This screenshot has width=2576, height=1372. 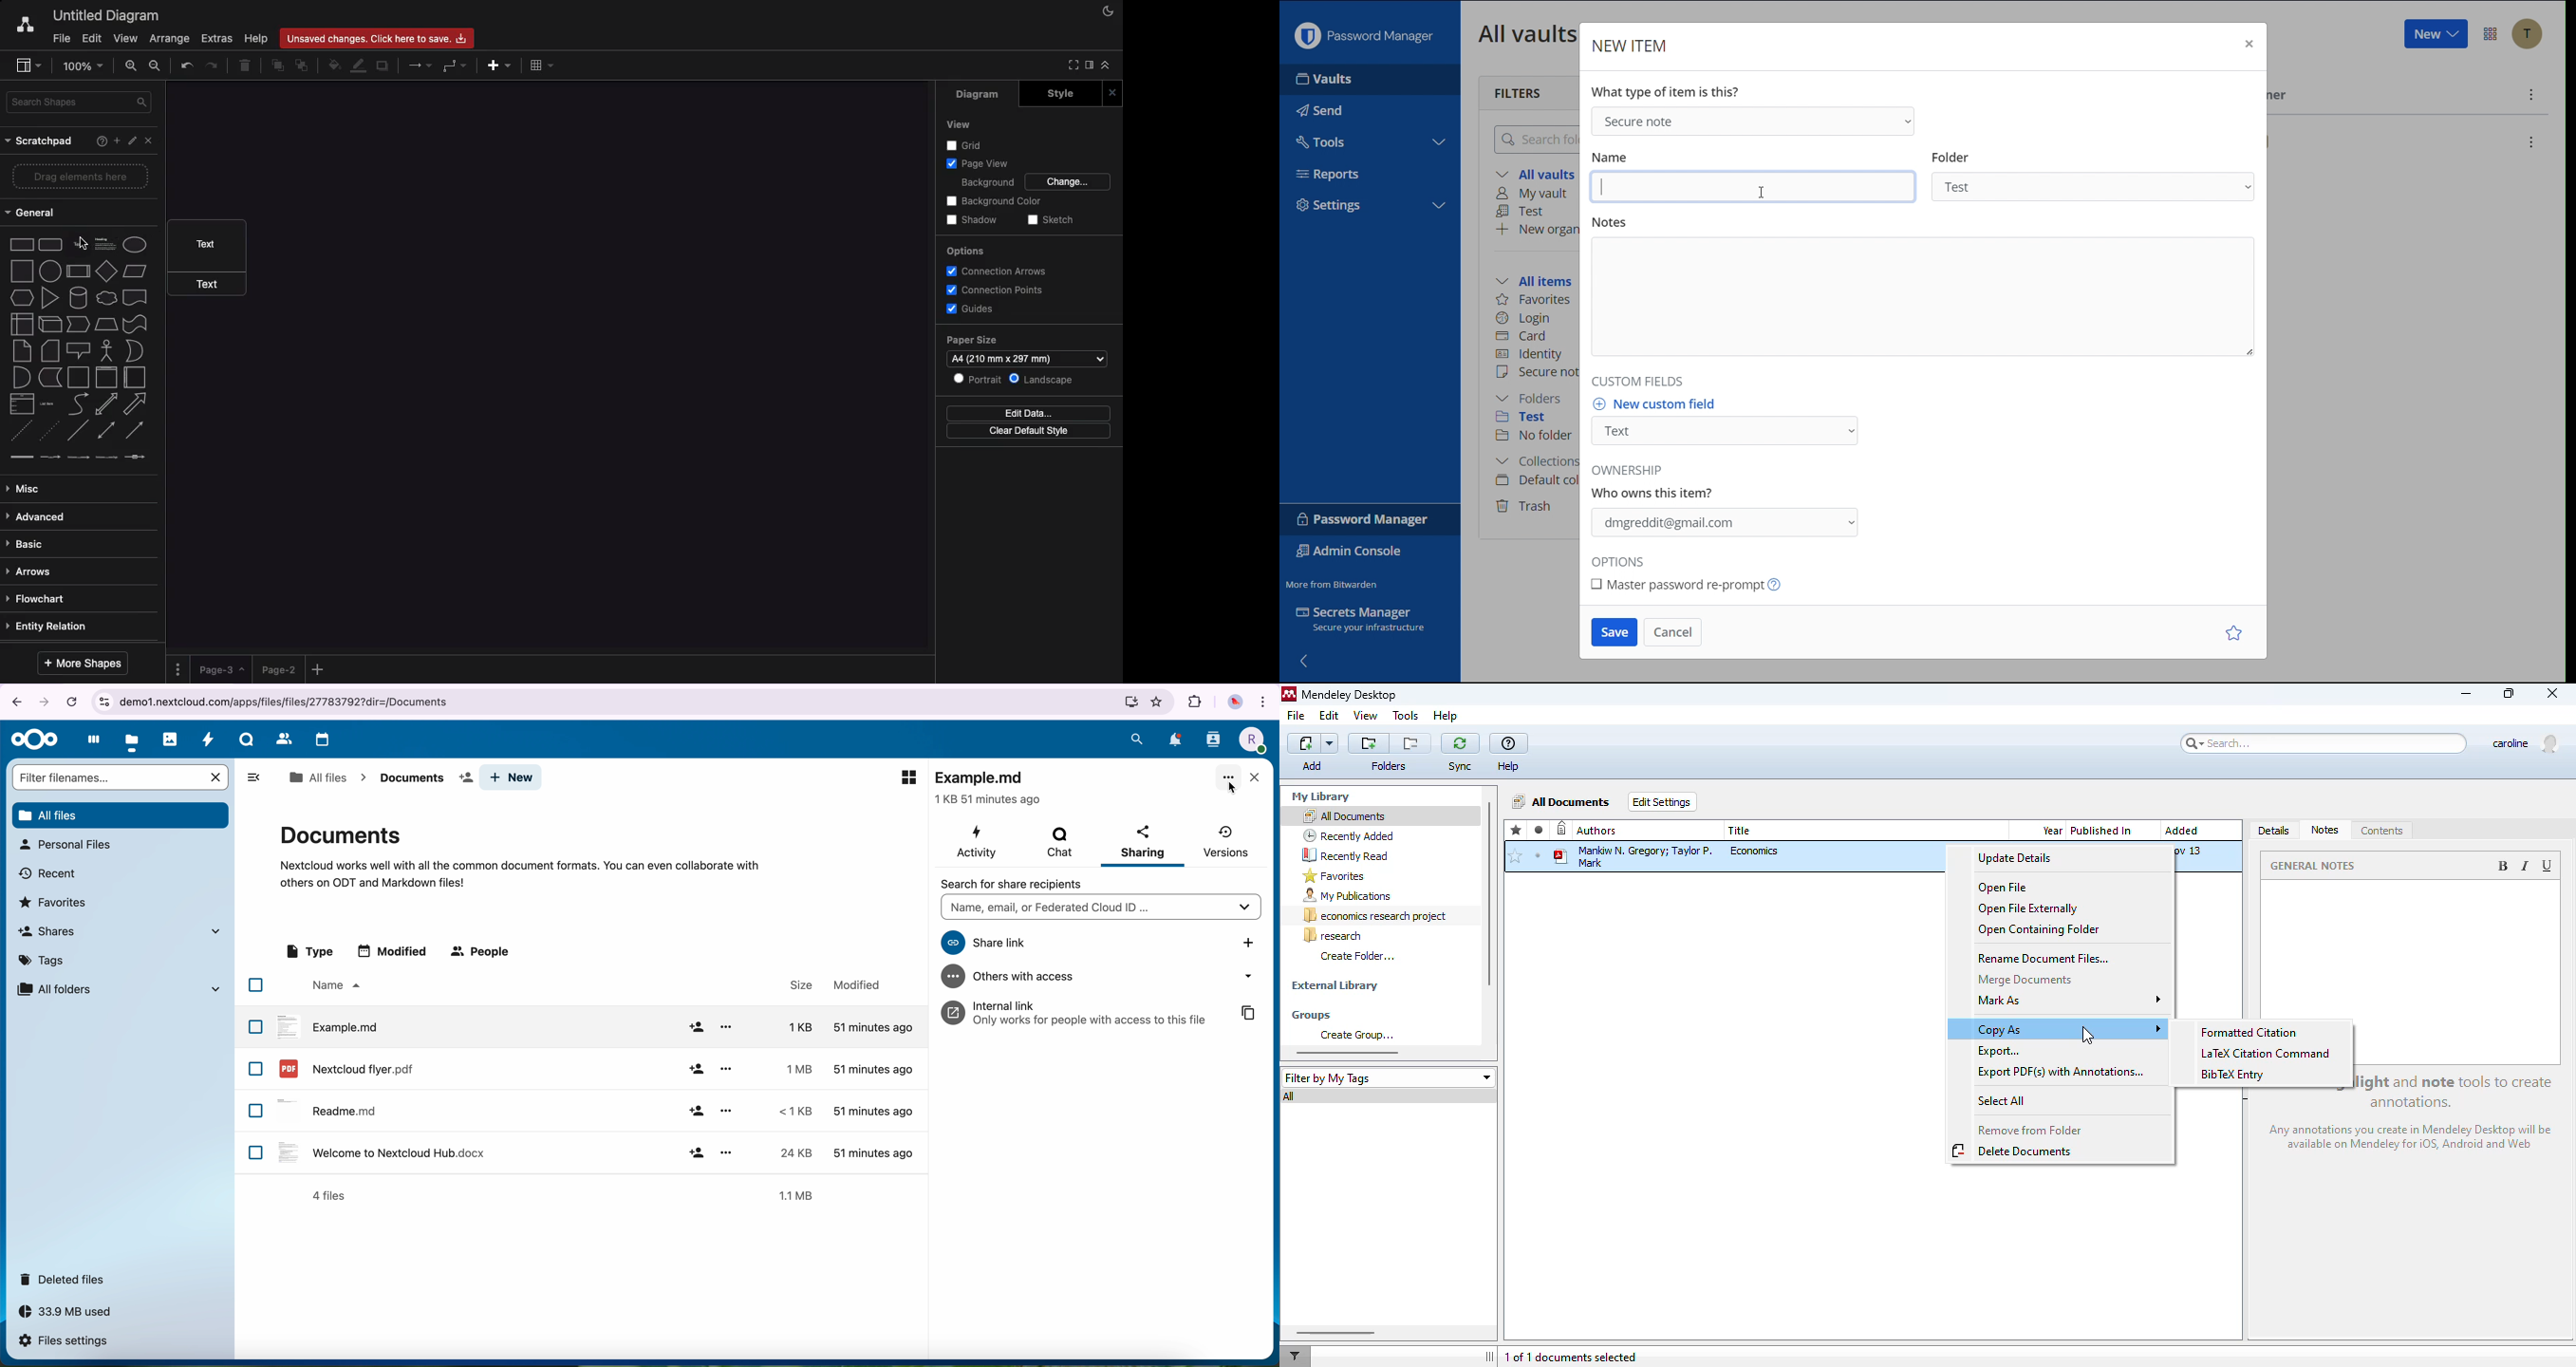 I want to click on cursor, so click(x=2089, y=1037).